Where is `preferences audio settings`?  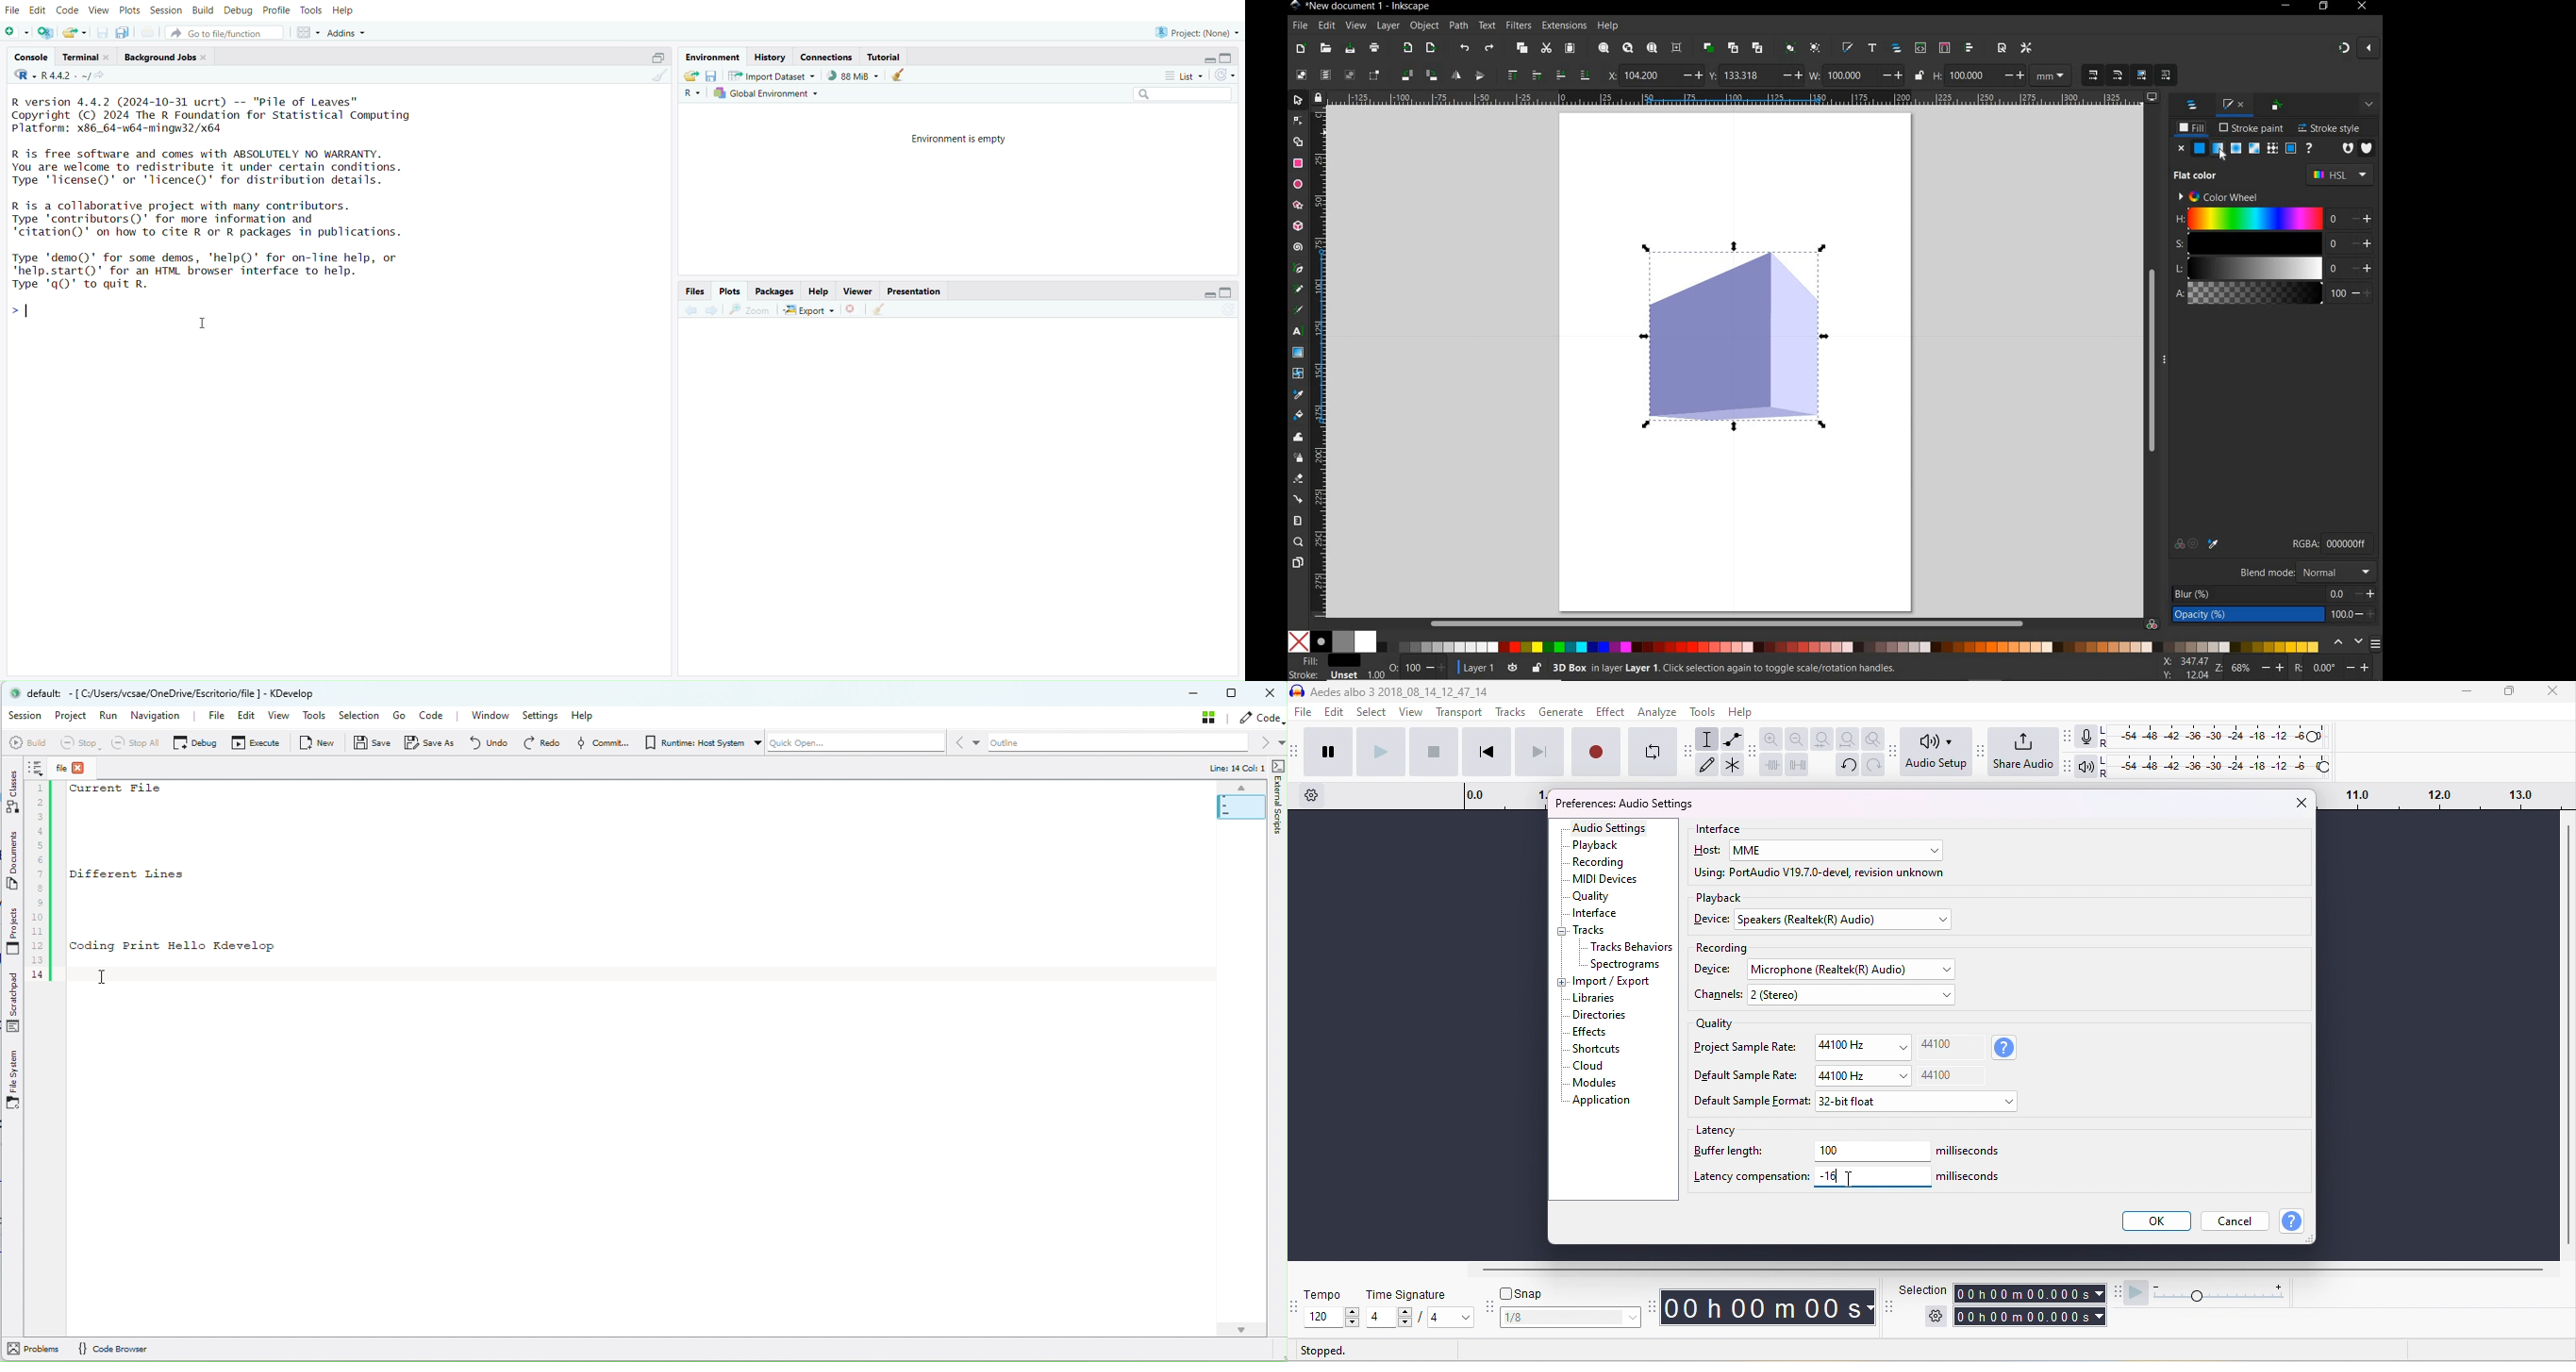 preferences audio settings is located at coordinates (1623, 804).